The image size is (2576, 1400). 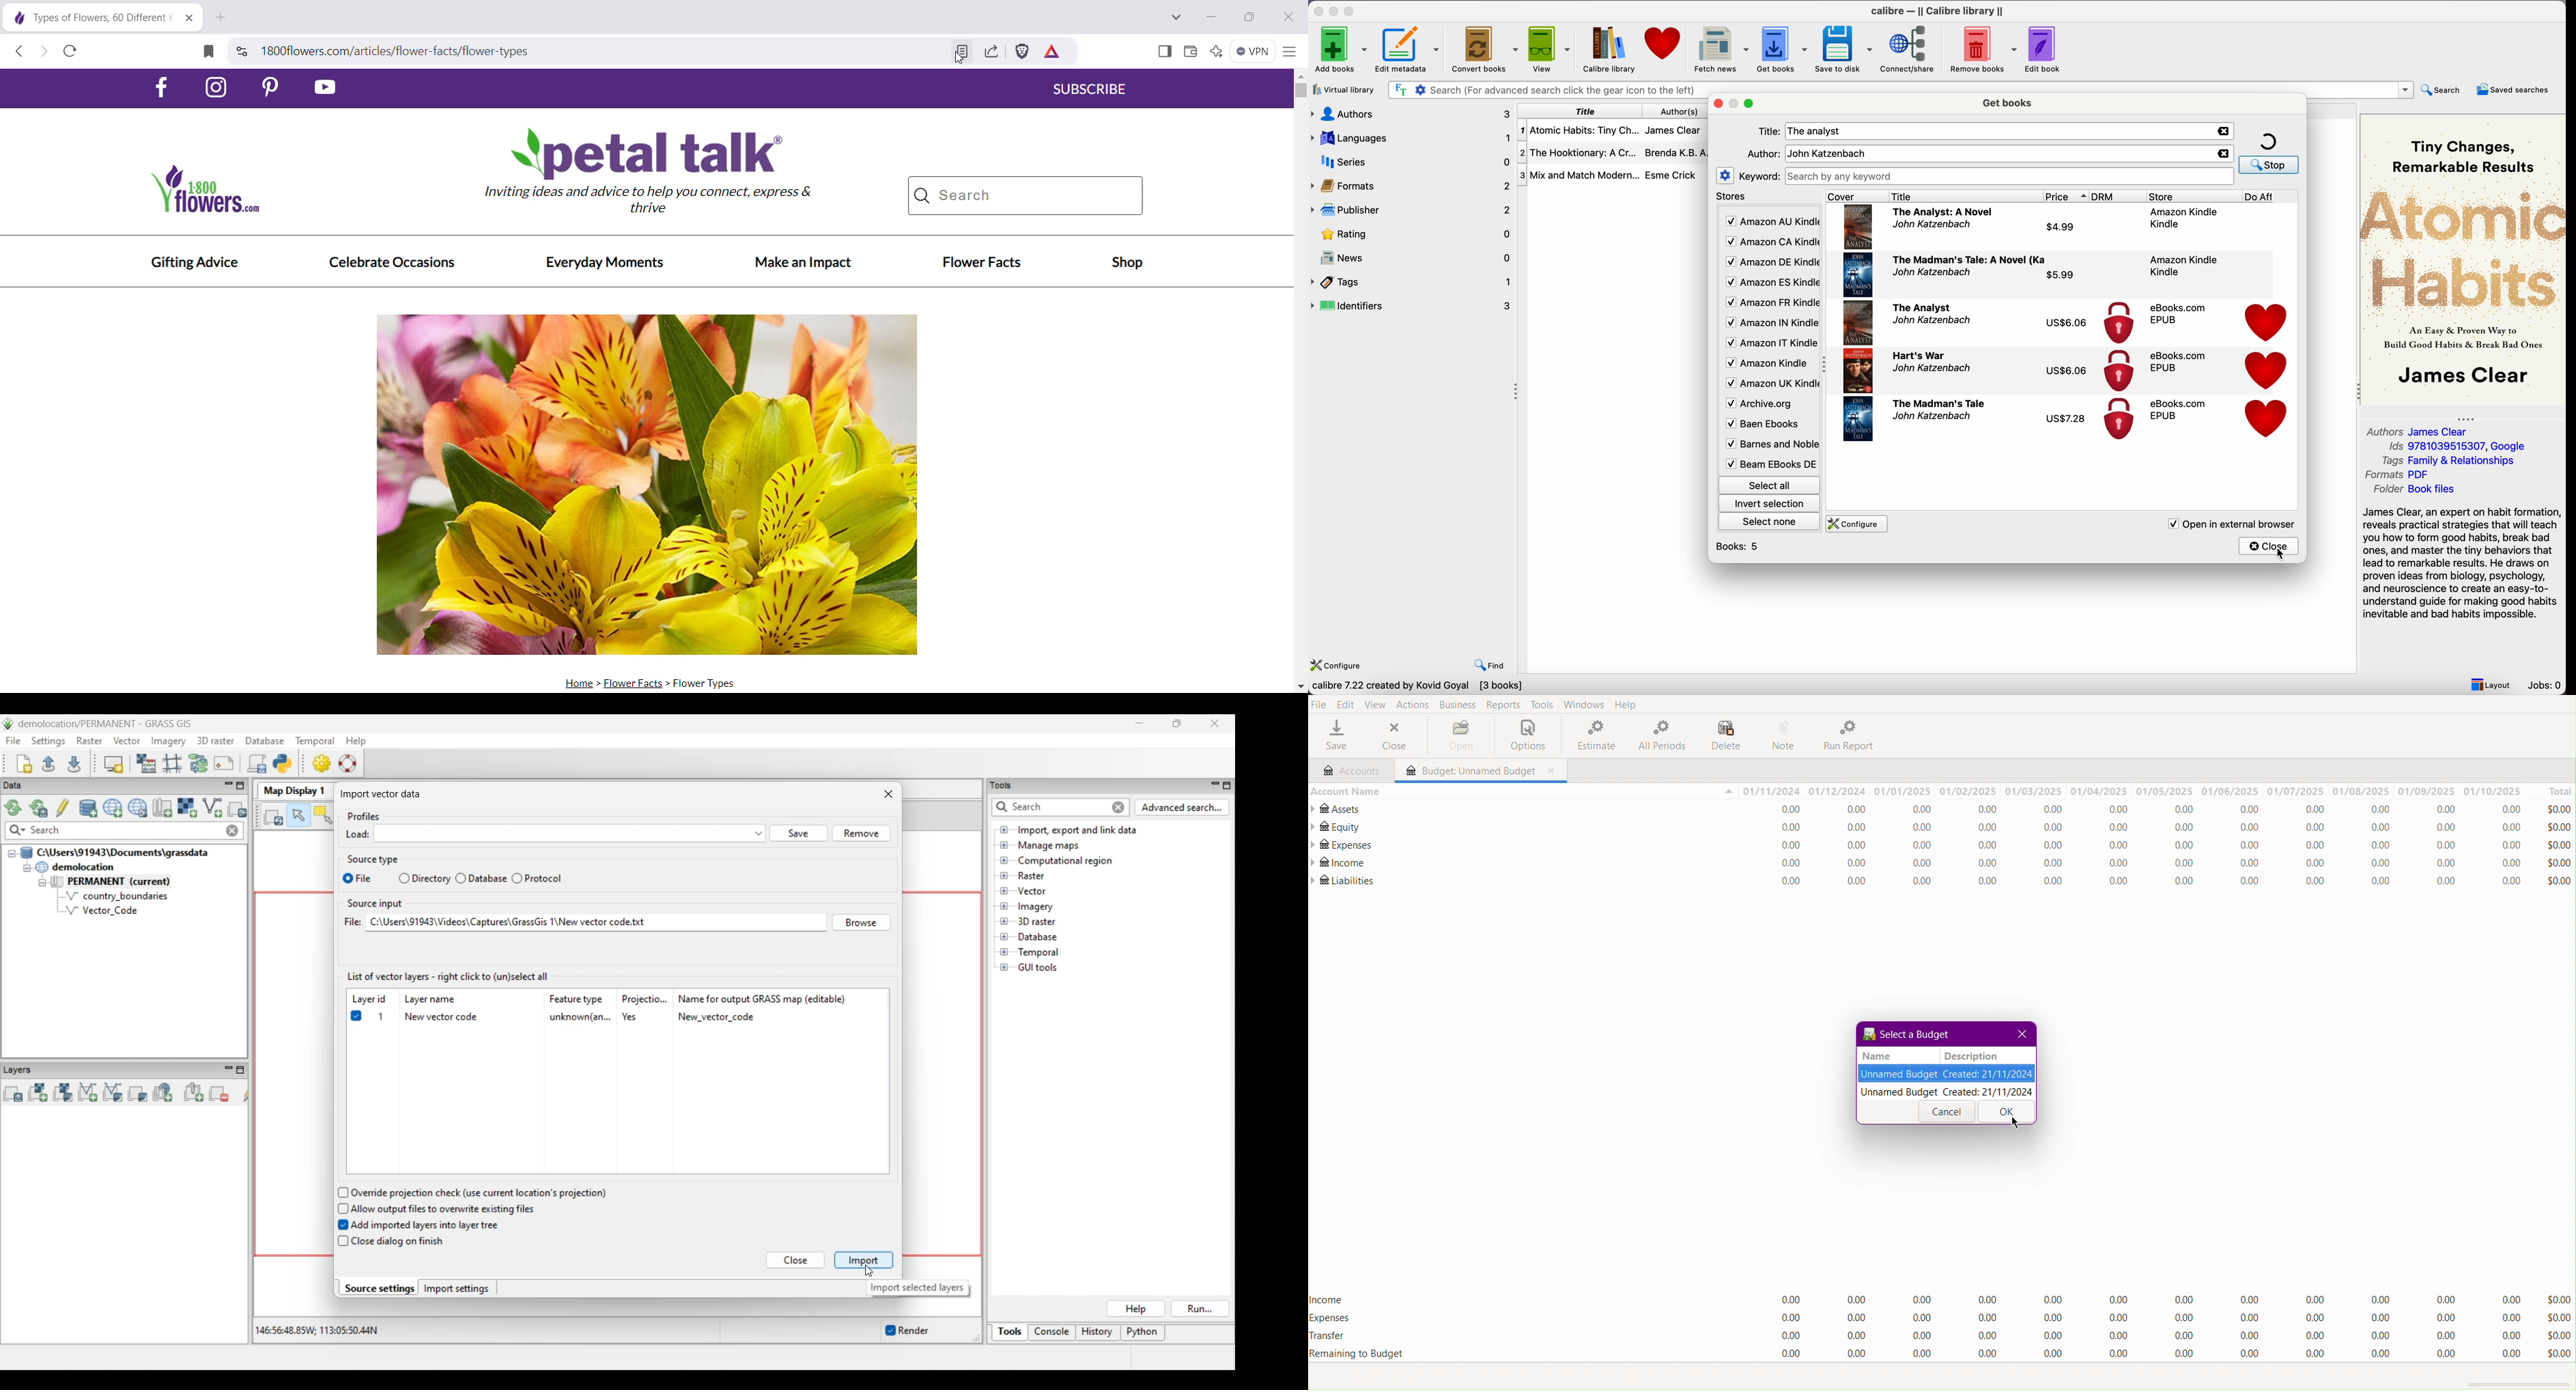 What do you see at coordinates (1931, 368) in the screenshot?
I see `John Katzenbach` at bounding box center [1931, 368].